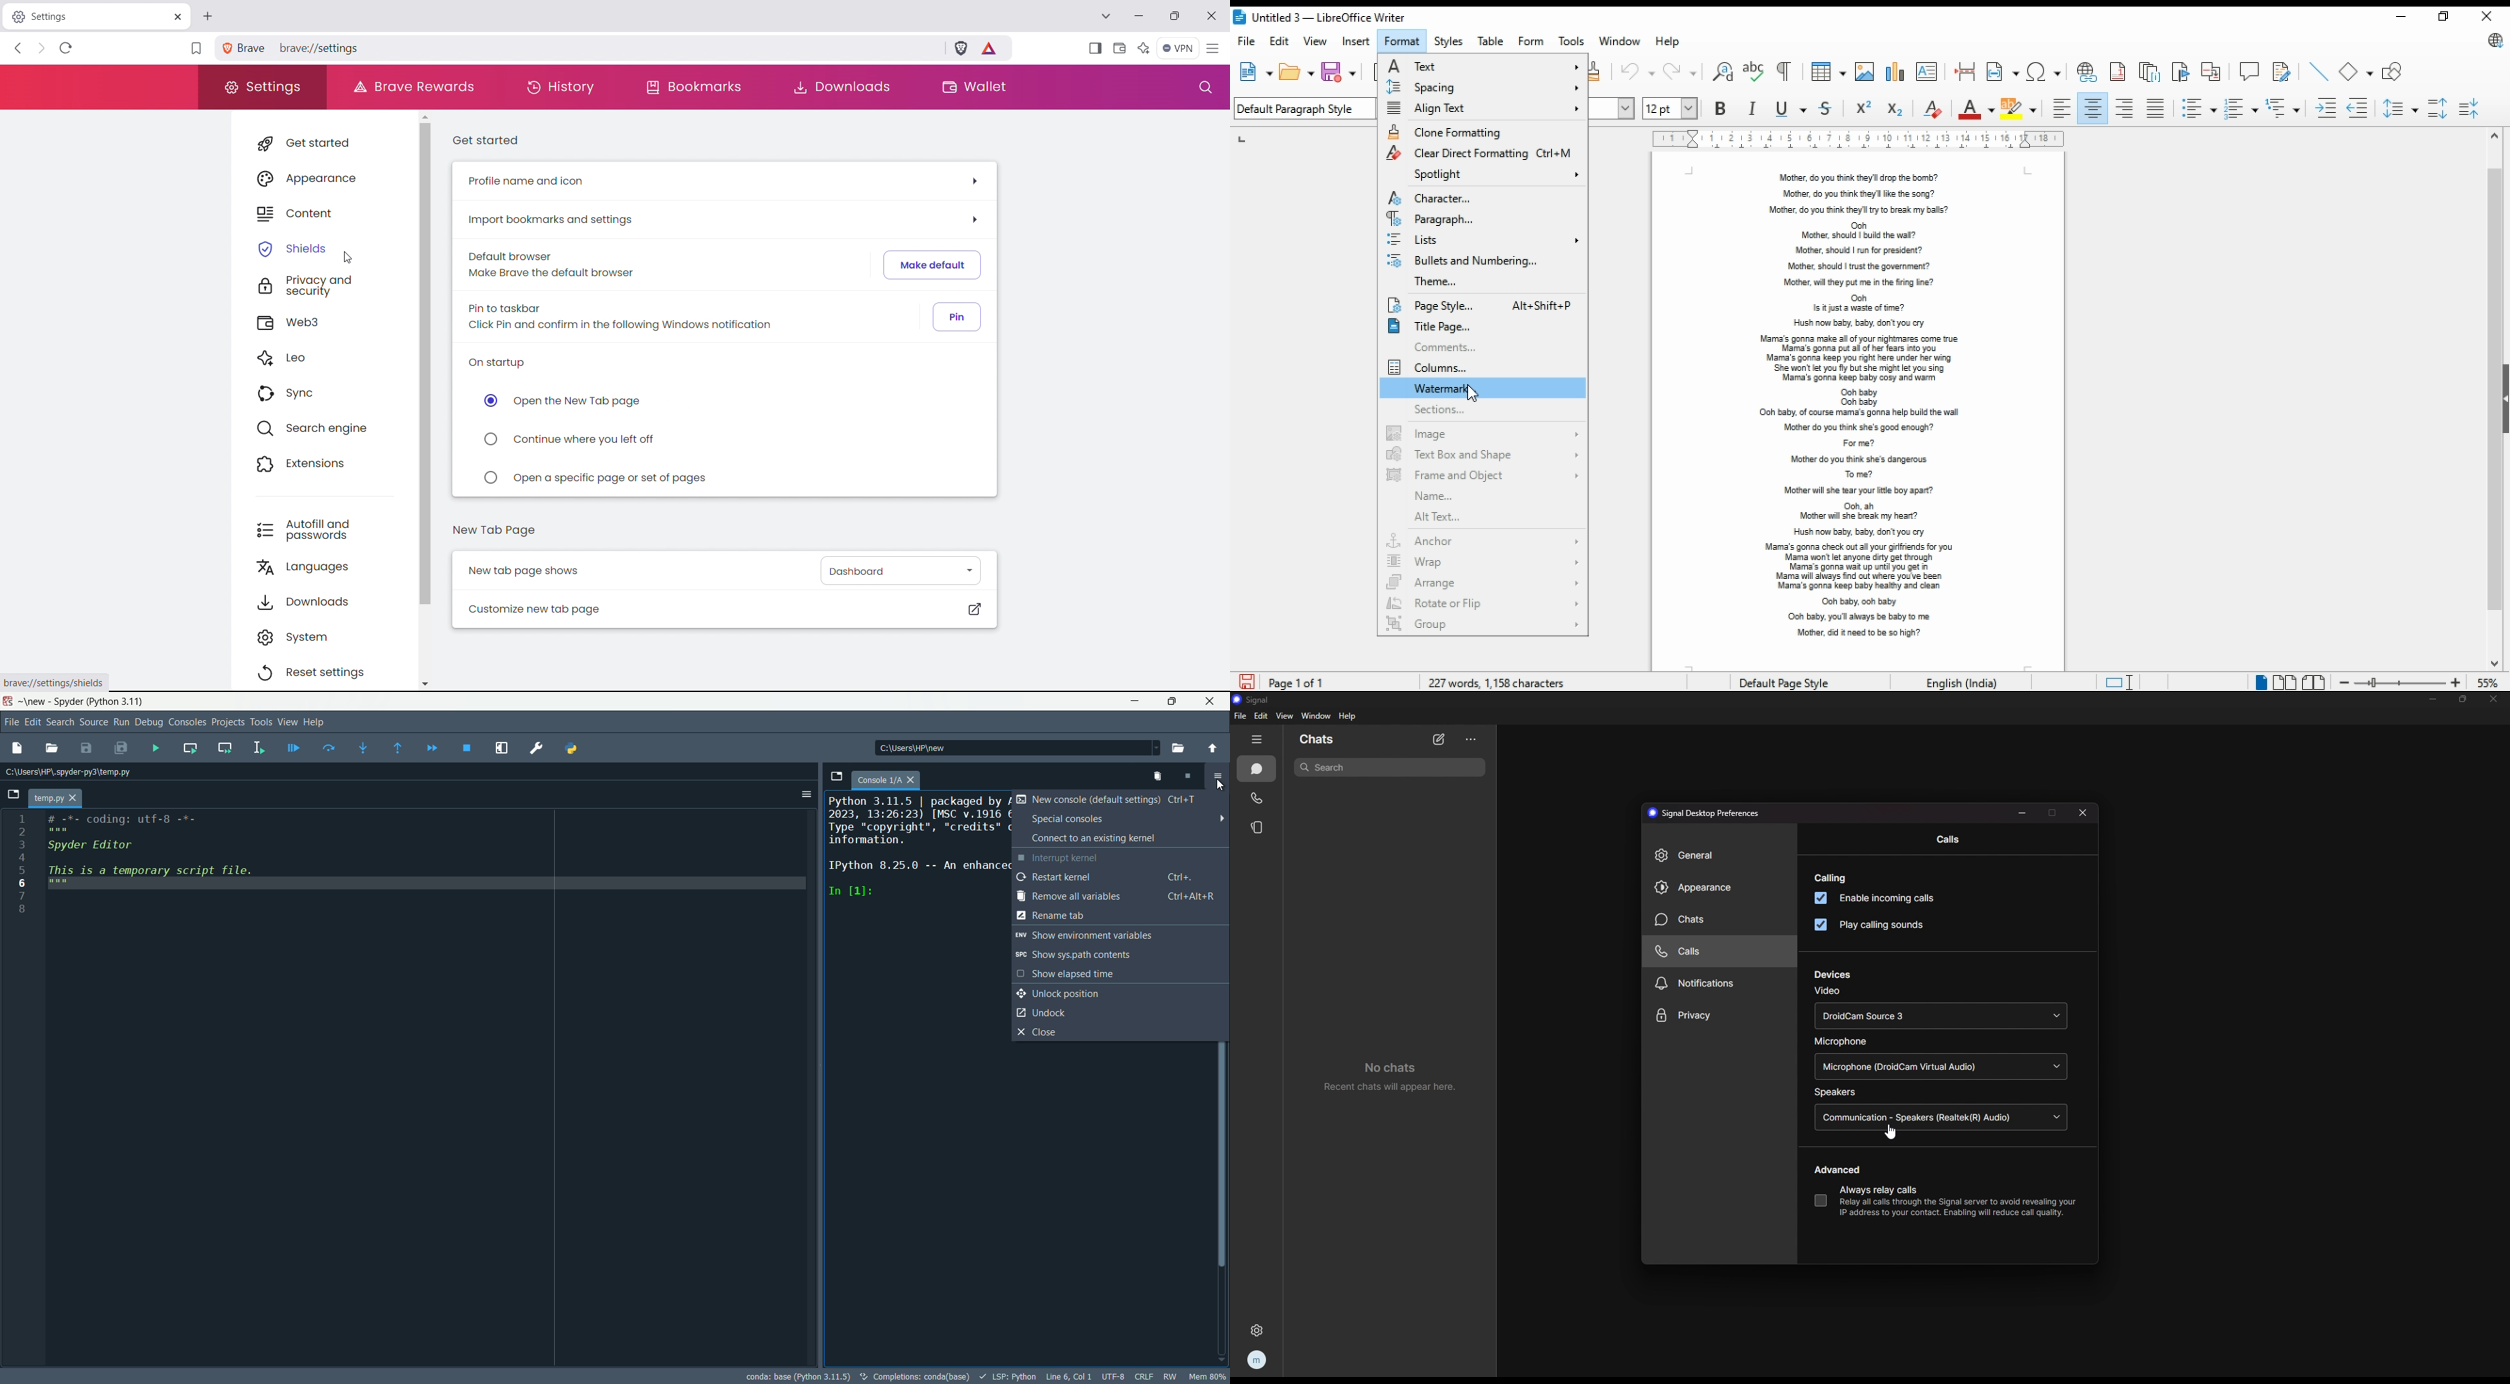 Image resolution: width=2520 pixels, height=1400 pixels. What do you see at coordinates (1144, 1376) in the screenshot?
I see `CRFL` at bounding box center [1144, 1376].